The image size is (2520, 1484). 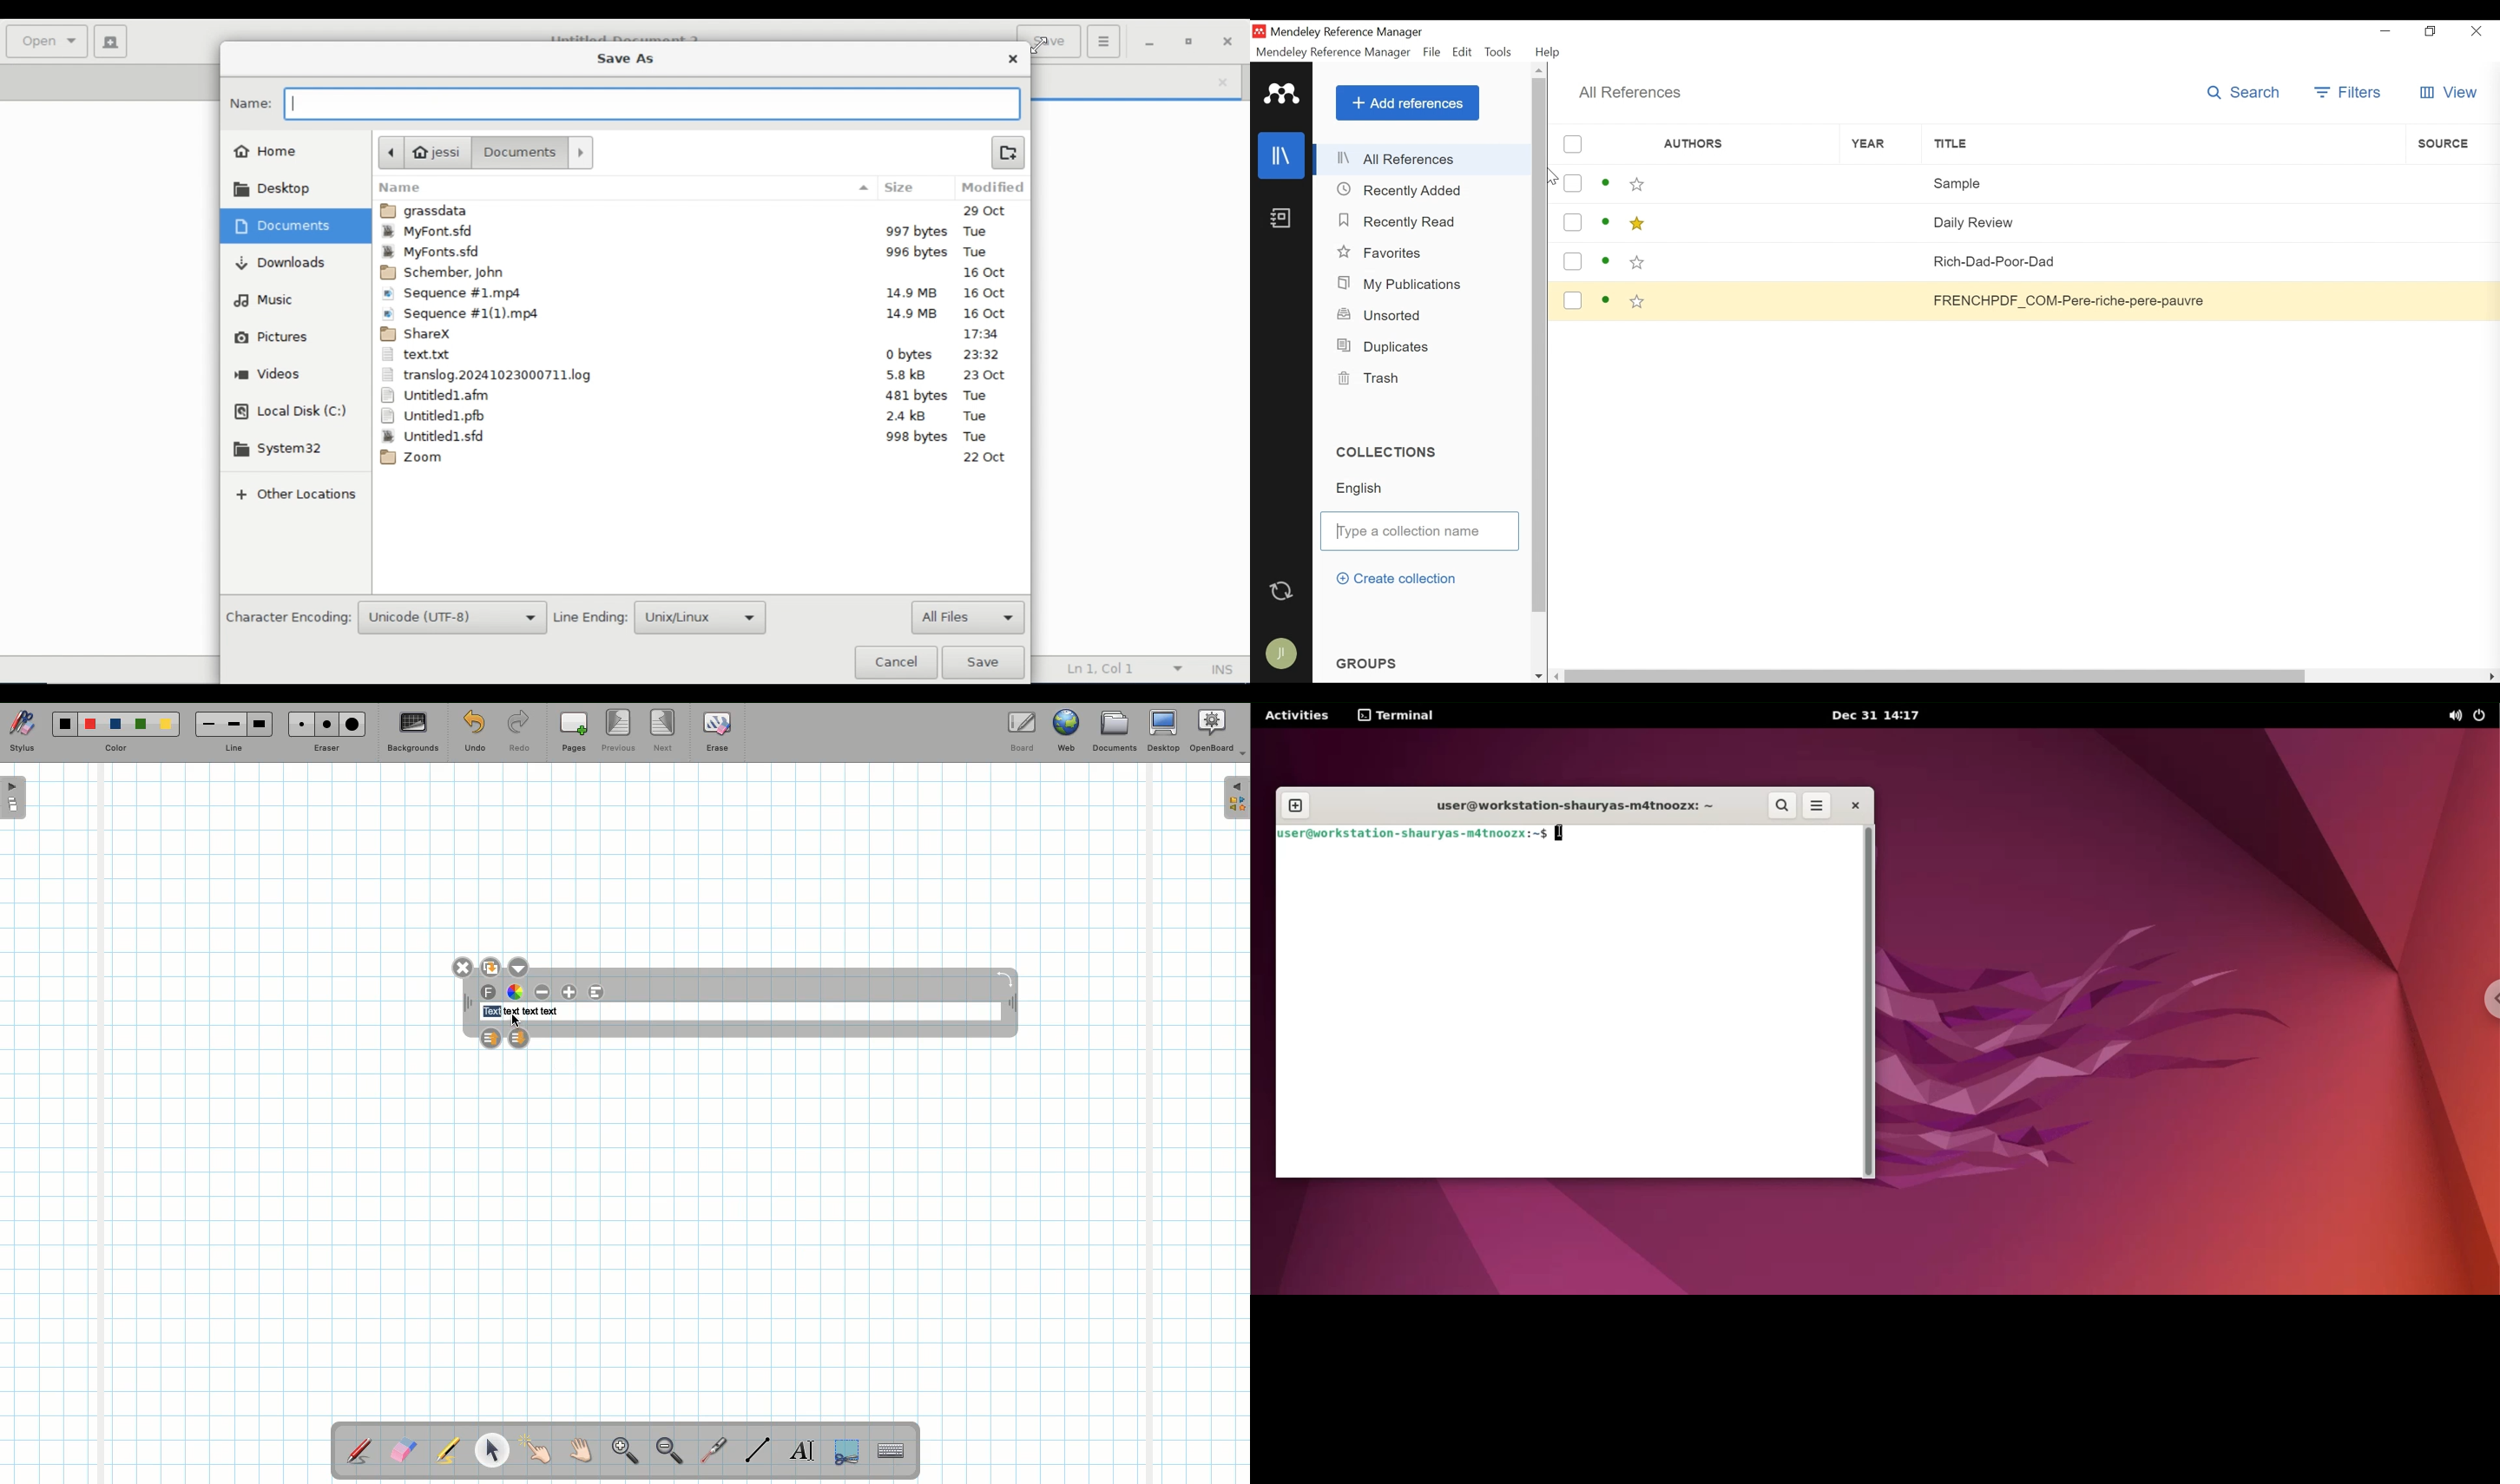 What do you see at coordinates (288, 615) in the screenshot?
I see `Character Encoding` at bounding box center [288, 615].